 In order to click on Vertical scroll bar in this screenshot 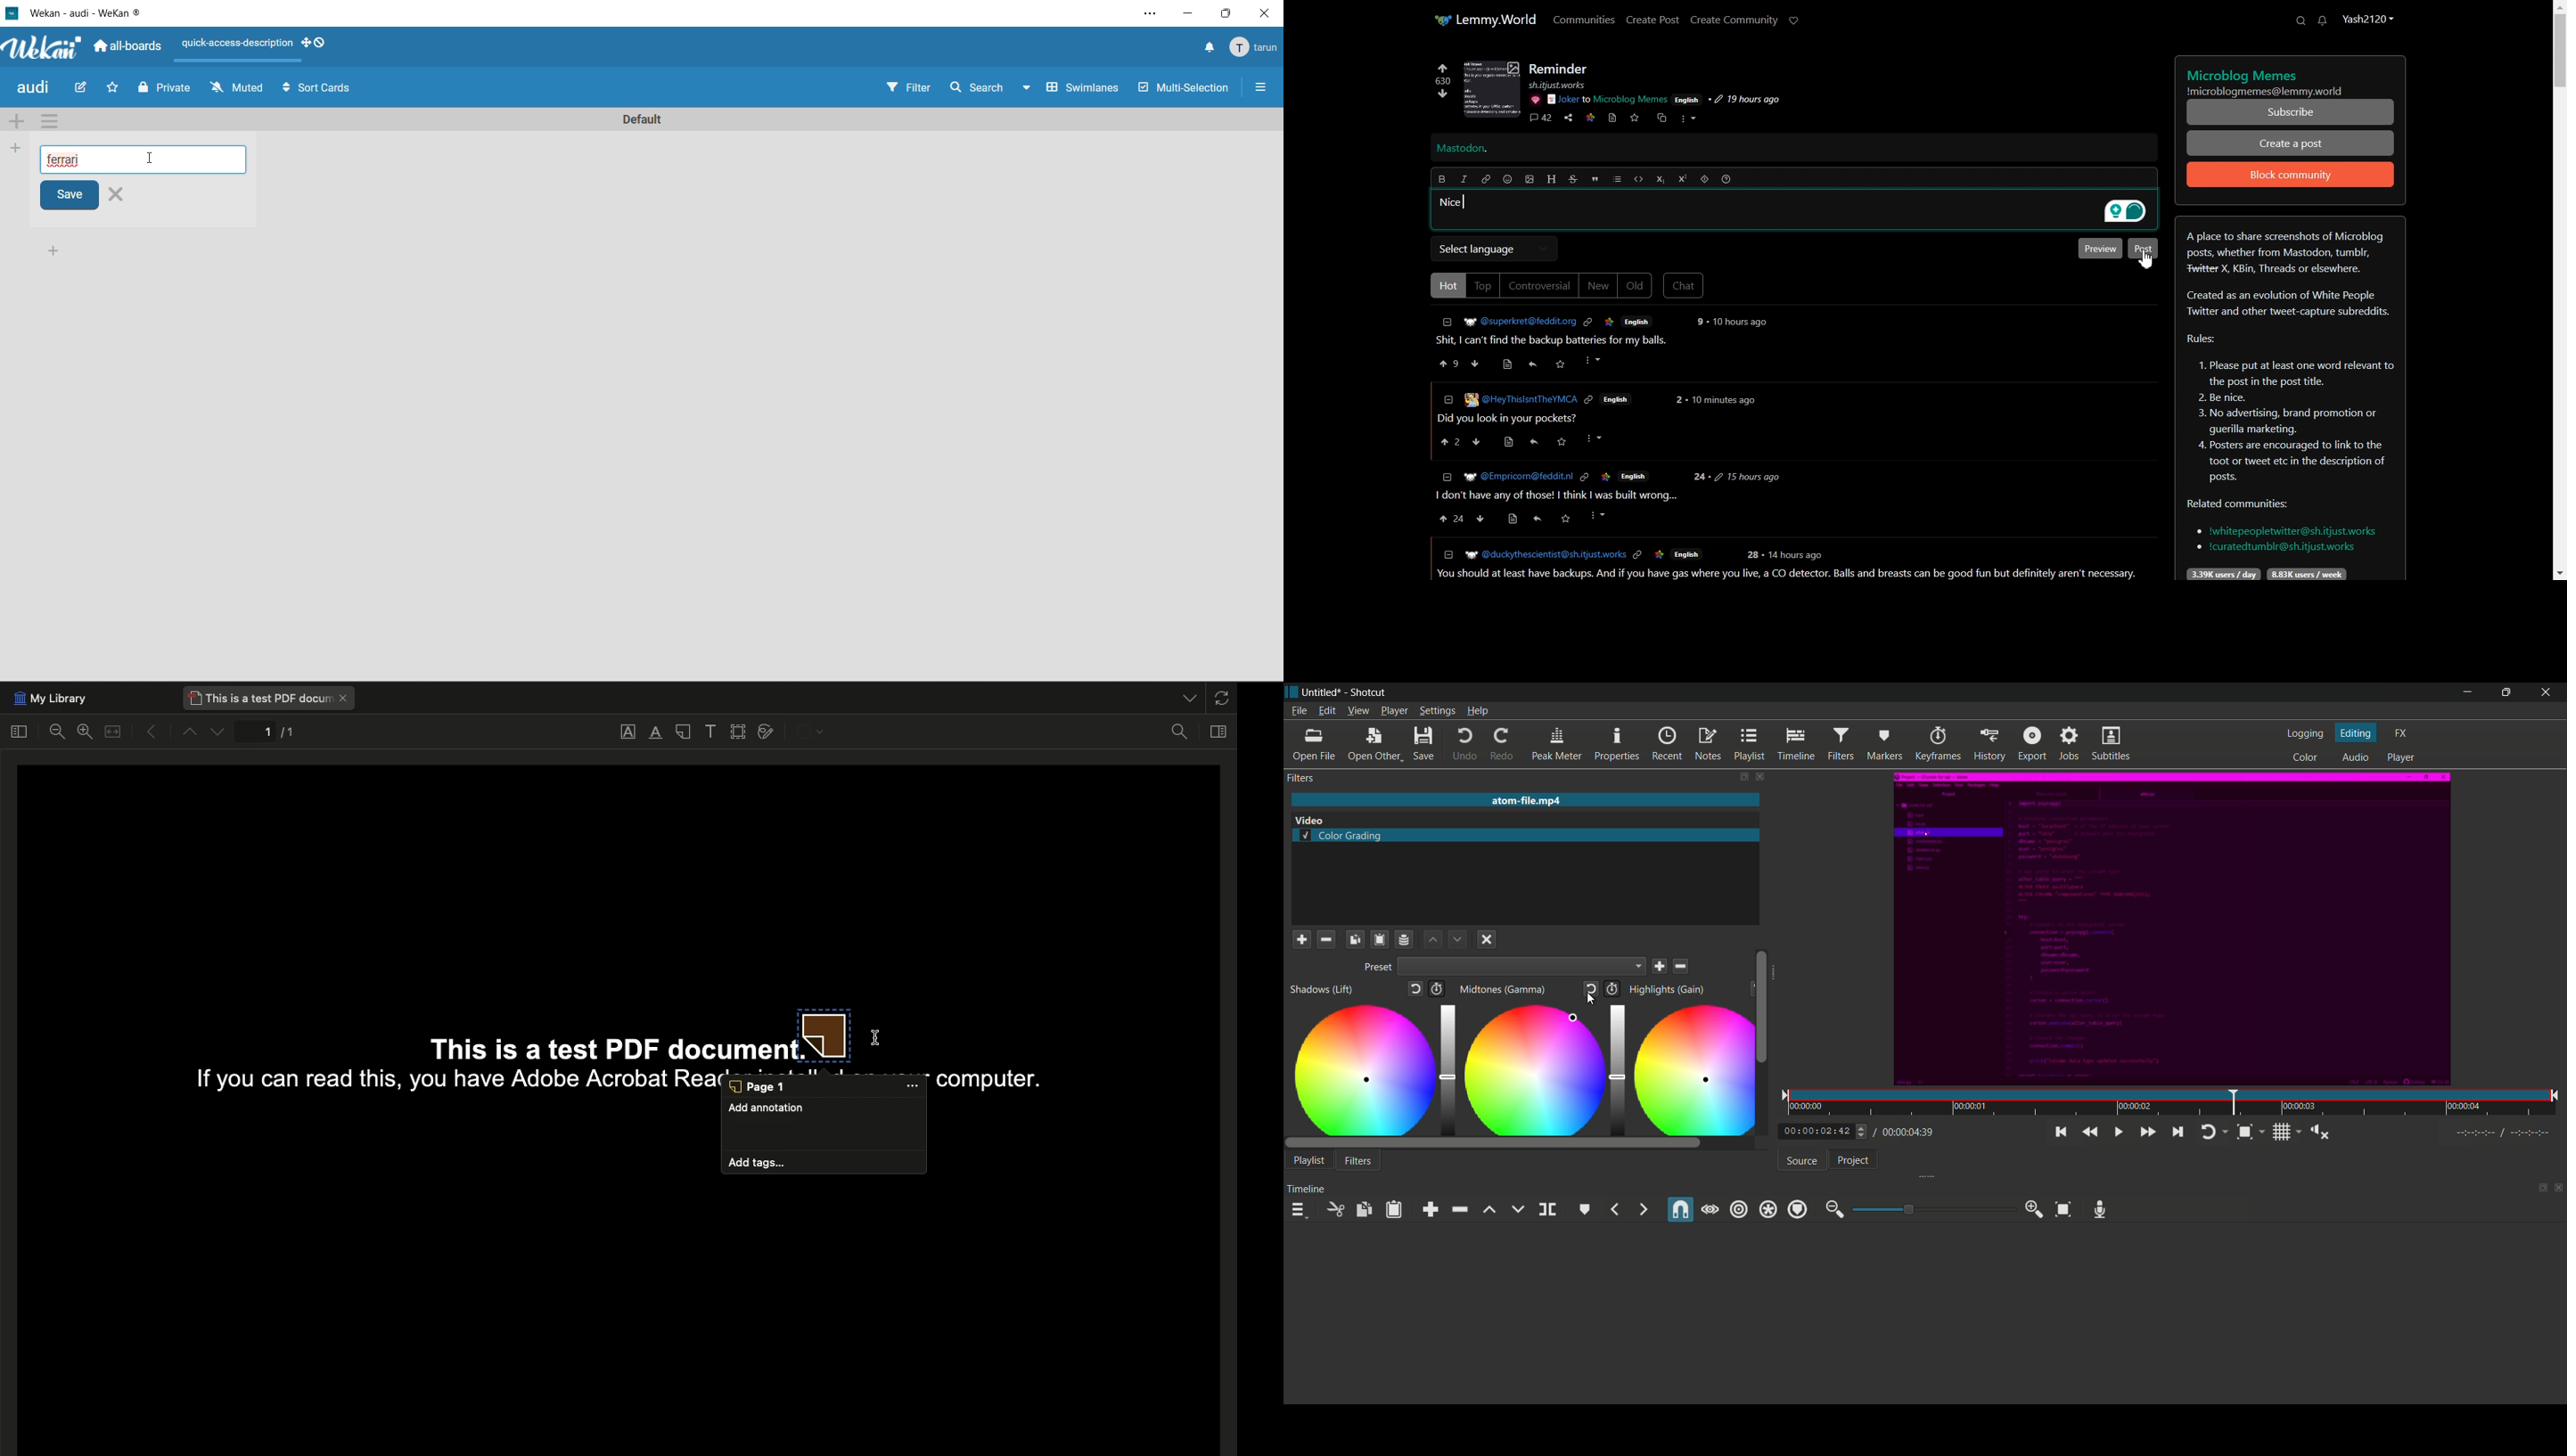, I will do `click(2559, 290)`.